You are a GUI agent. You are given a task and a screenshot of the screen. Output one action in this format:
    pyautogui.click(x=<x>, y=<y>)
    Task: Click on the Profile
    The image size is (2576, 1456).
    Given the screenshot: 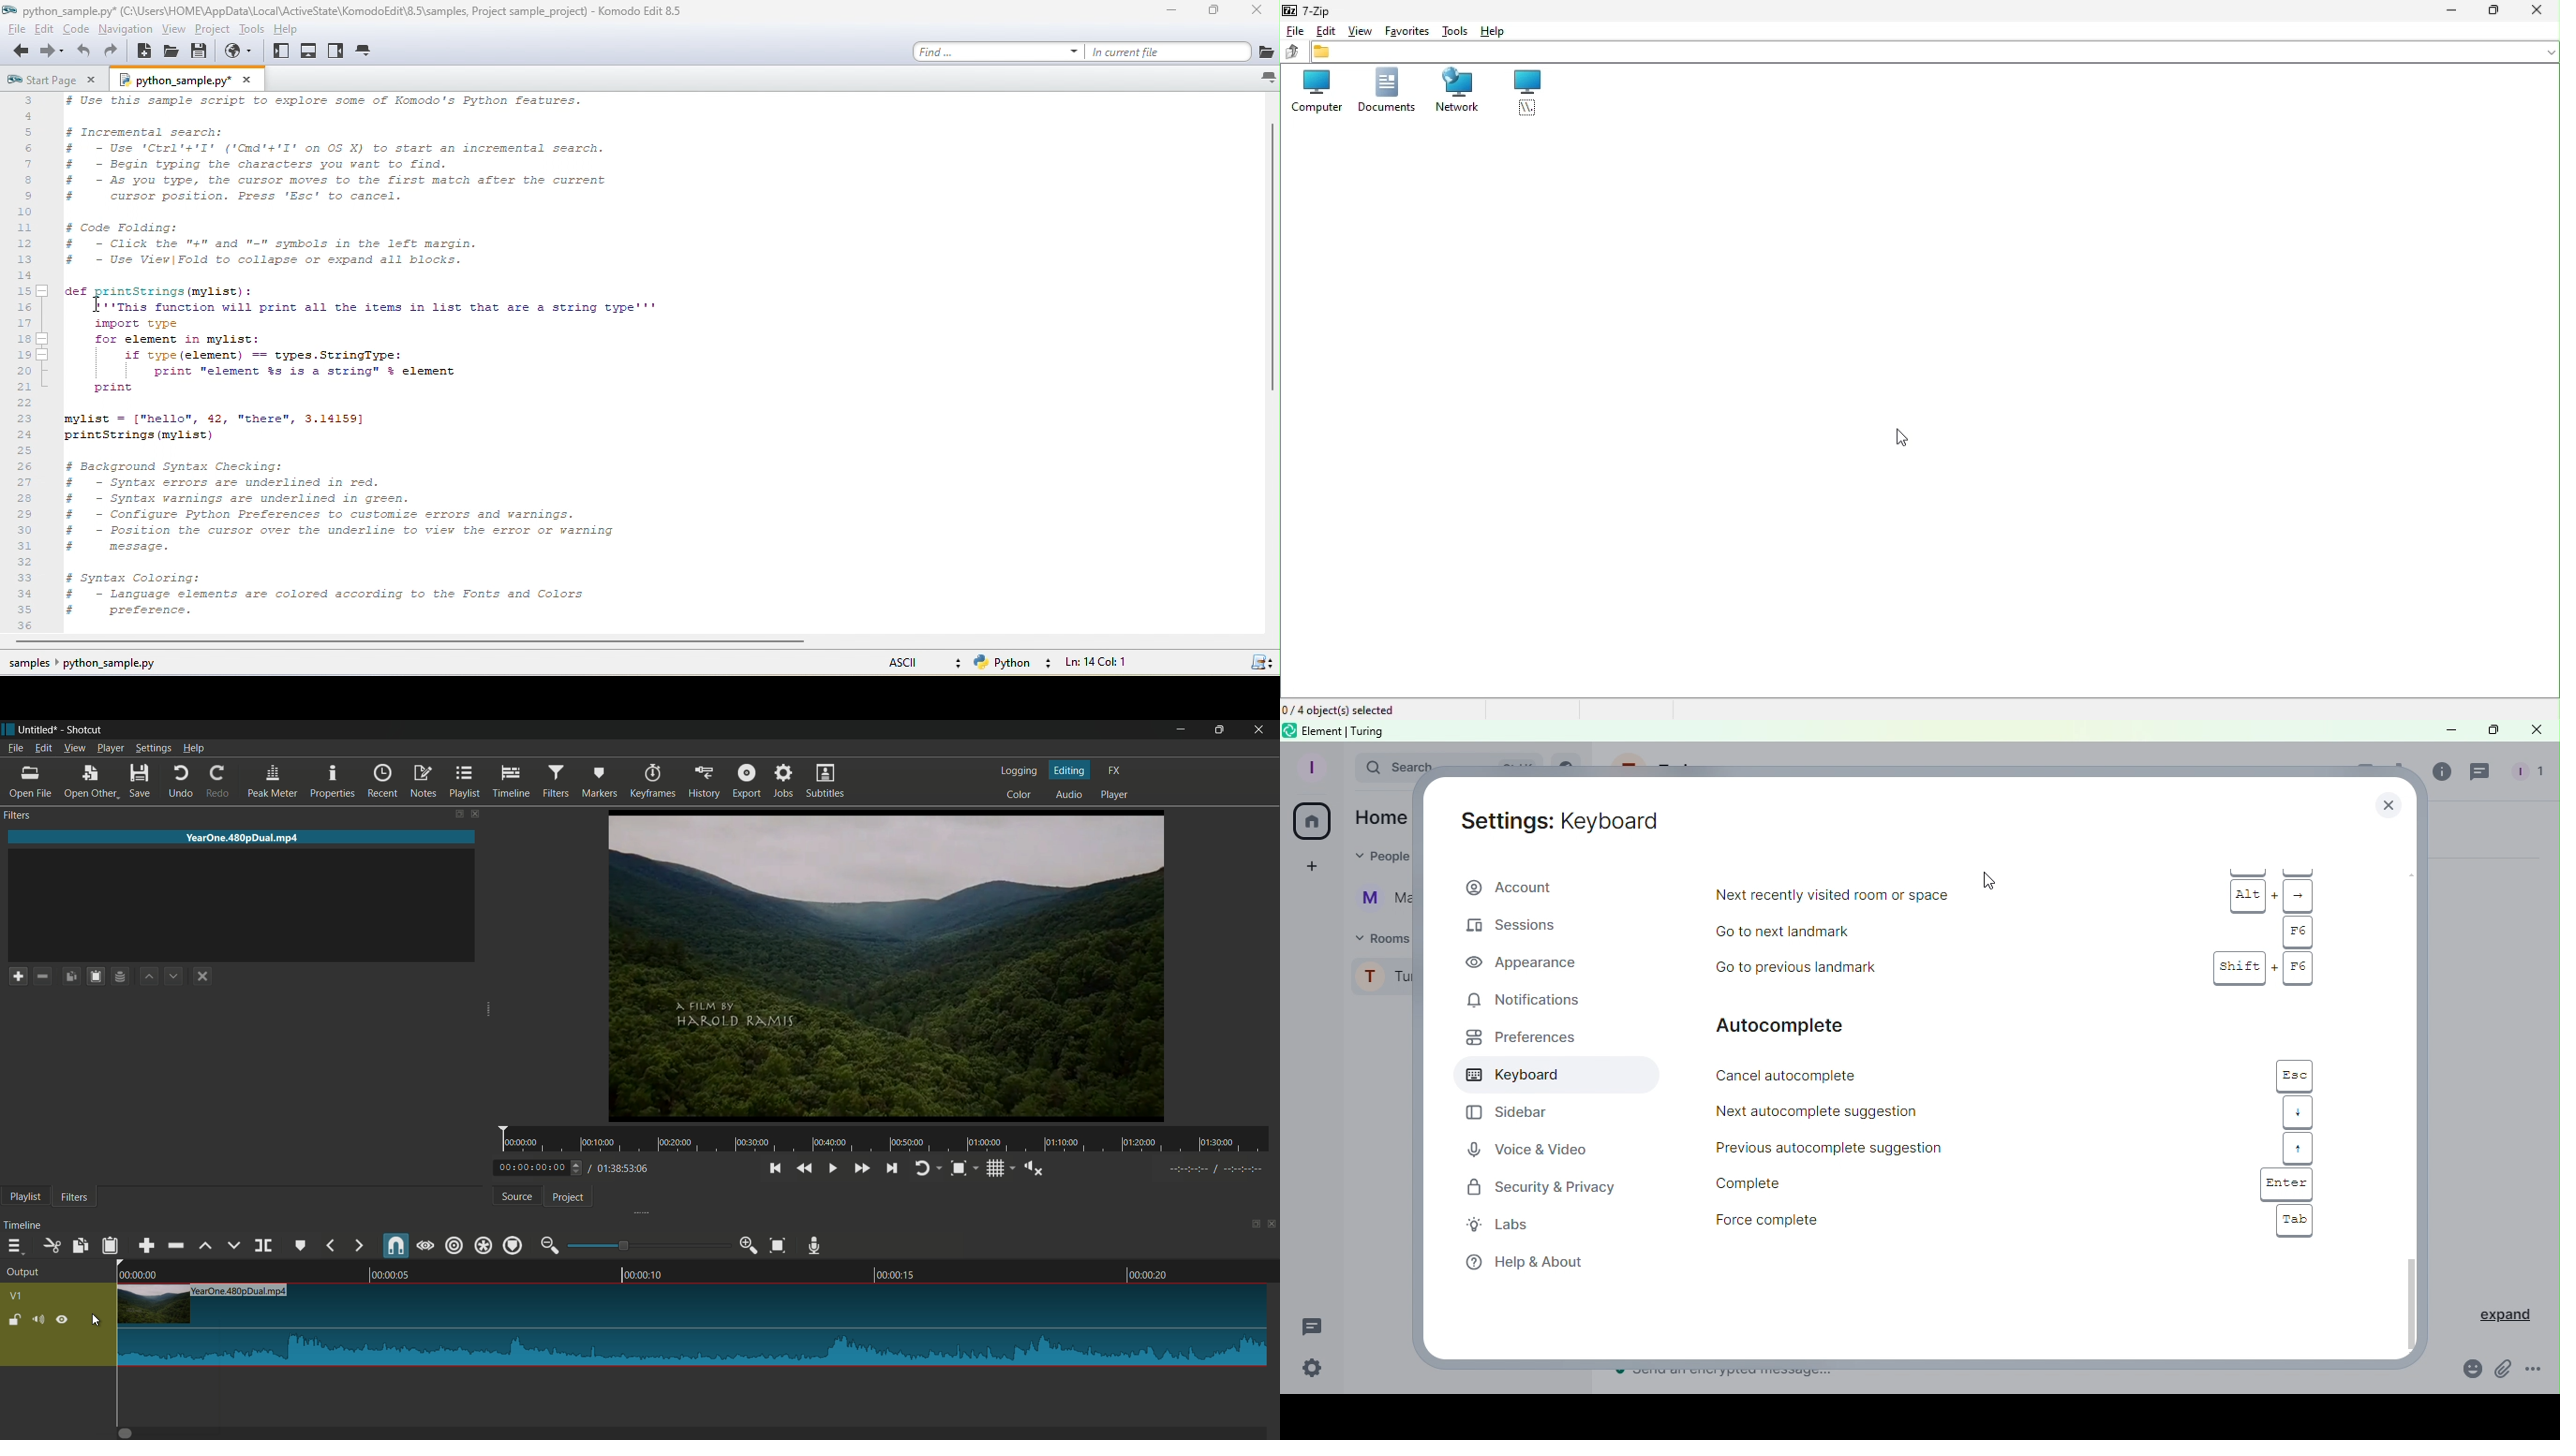 What is the action you would take?
    pyautogui.click(x=1379, y=979)
    